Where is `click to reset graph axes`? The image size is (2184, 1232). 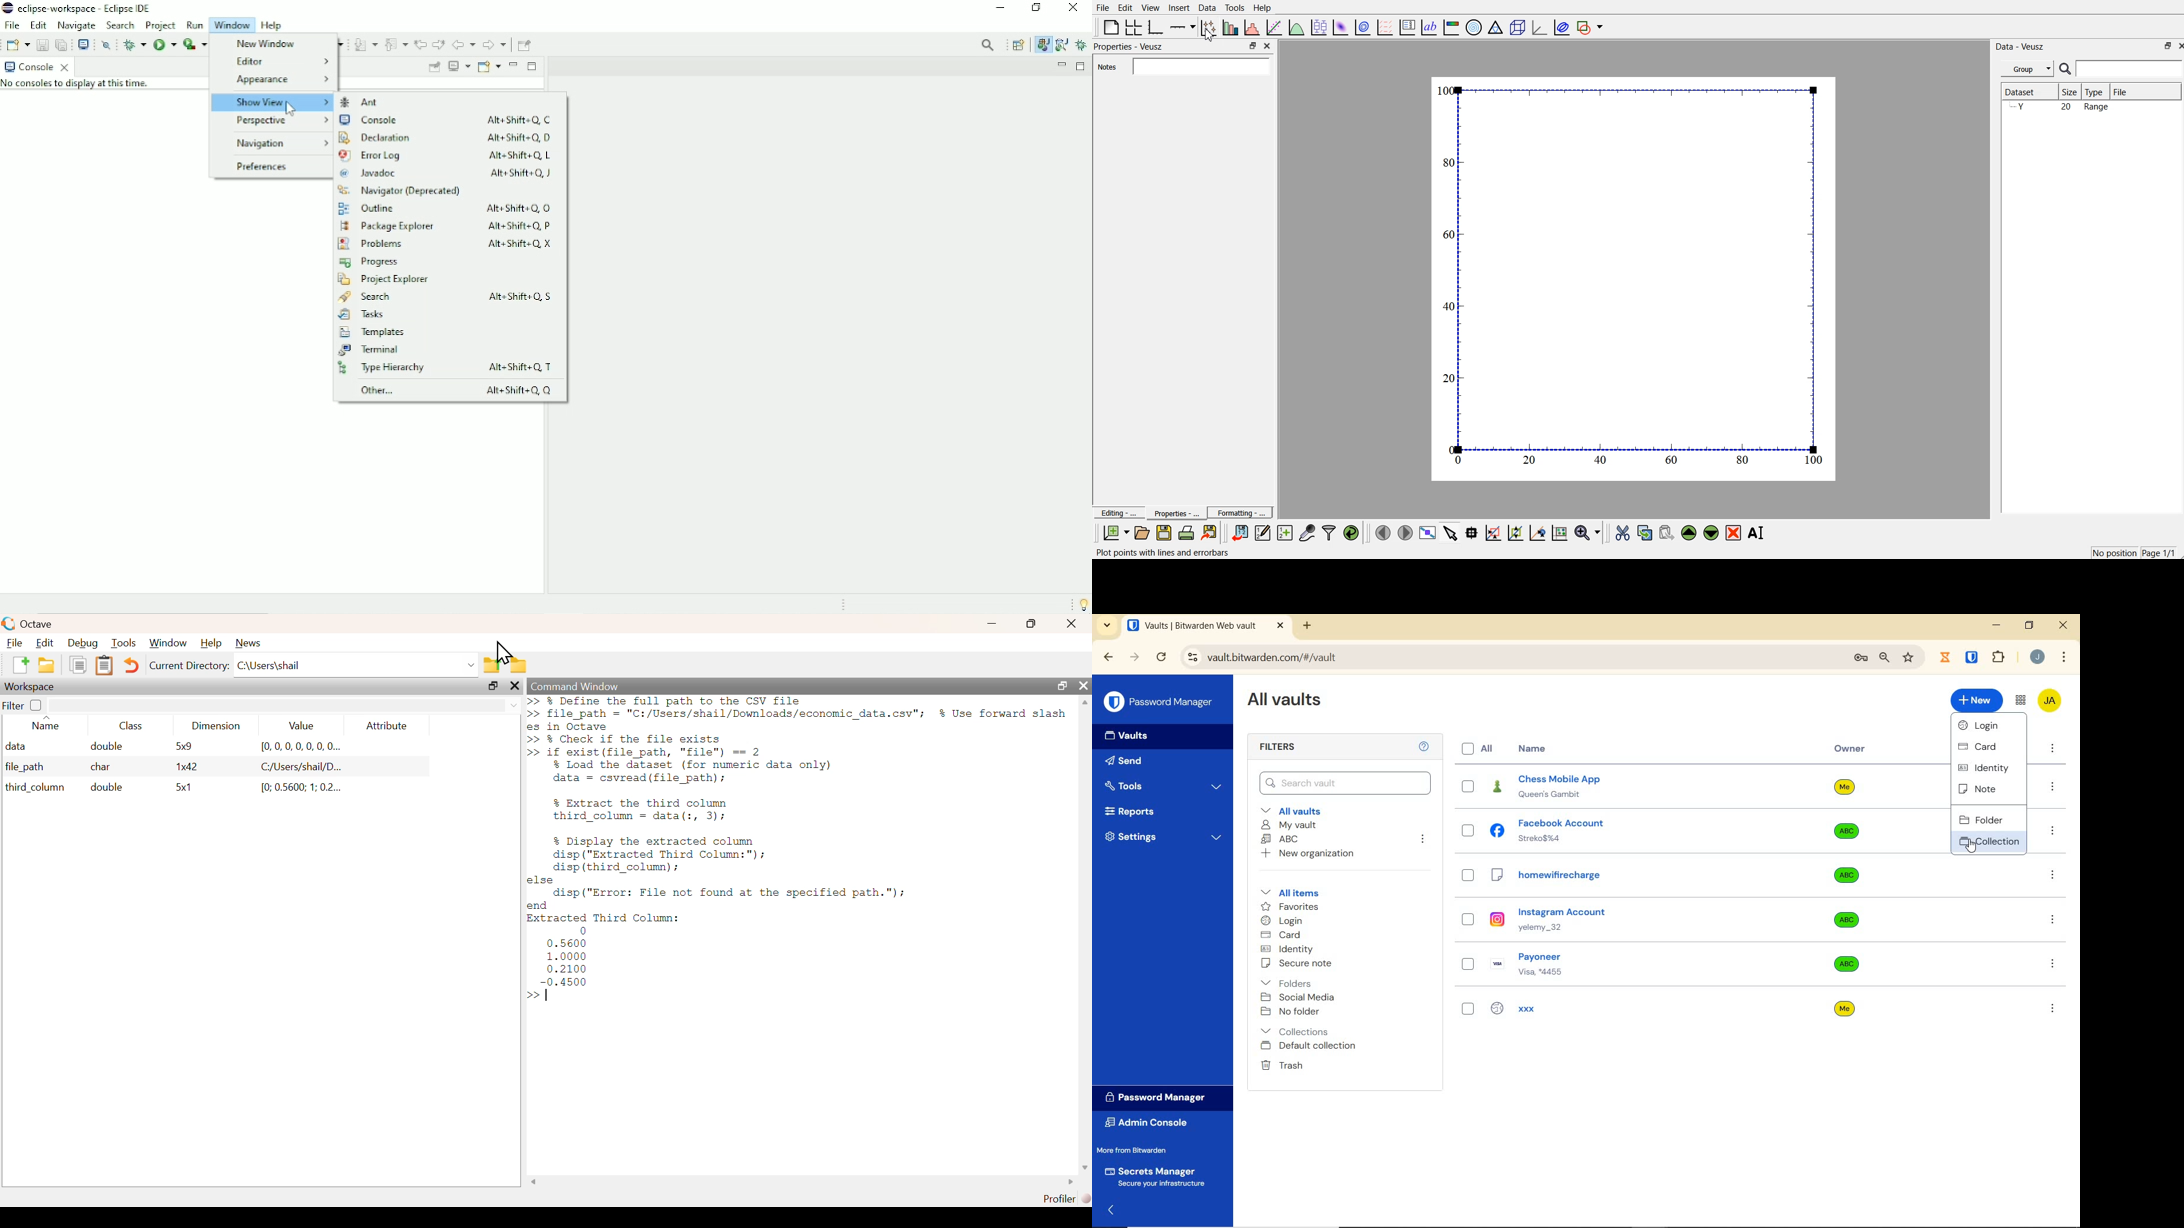 click to reset graph axes is located at coordinates (1560, 532).